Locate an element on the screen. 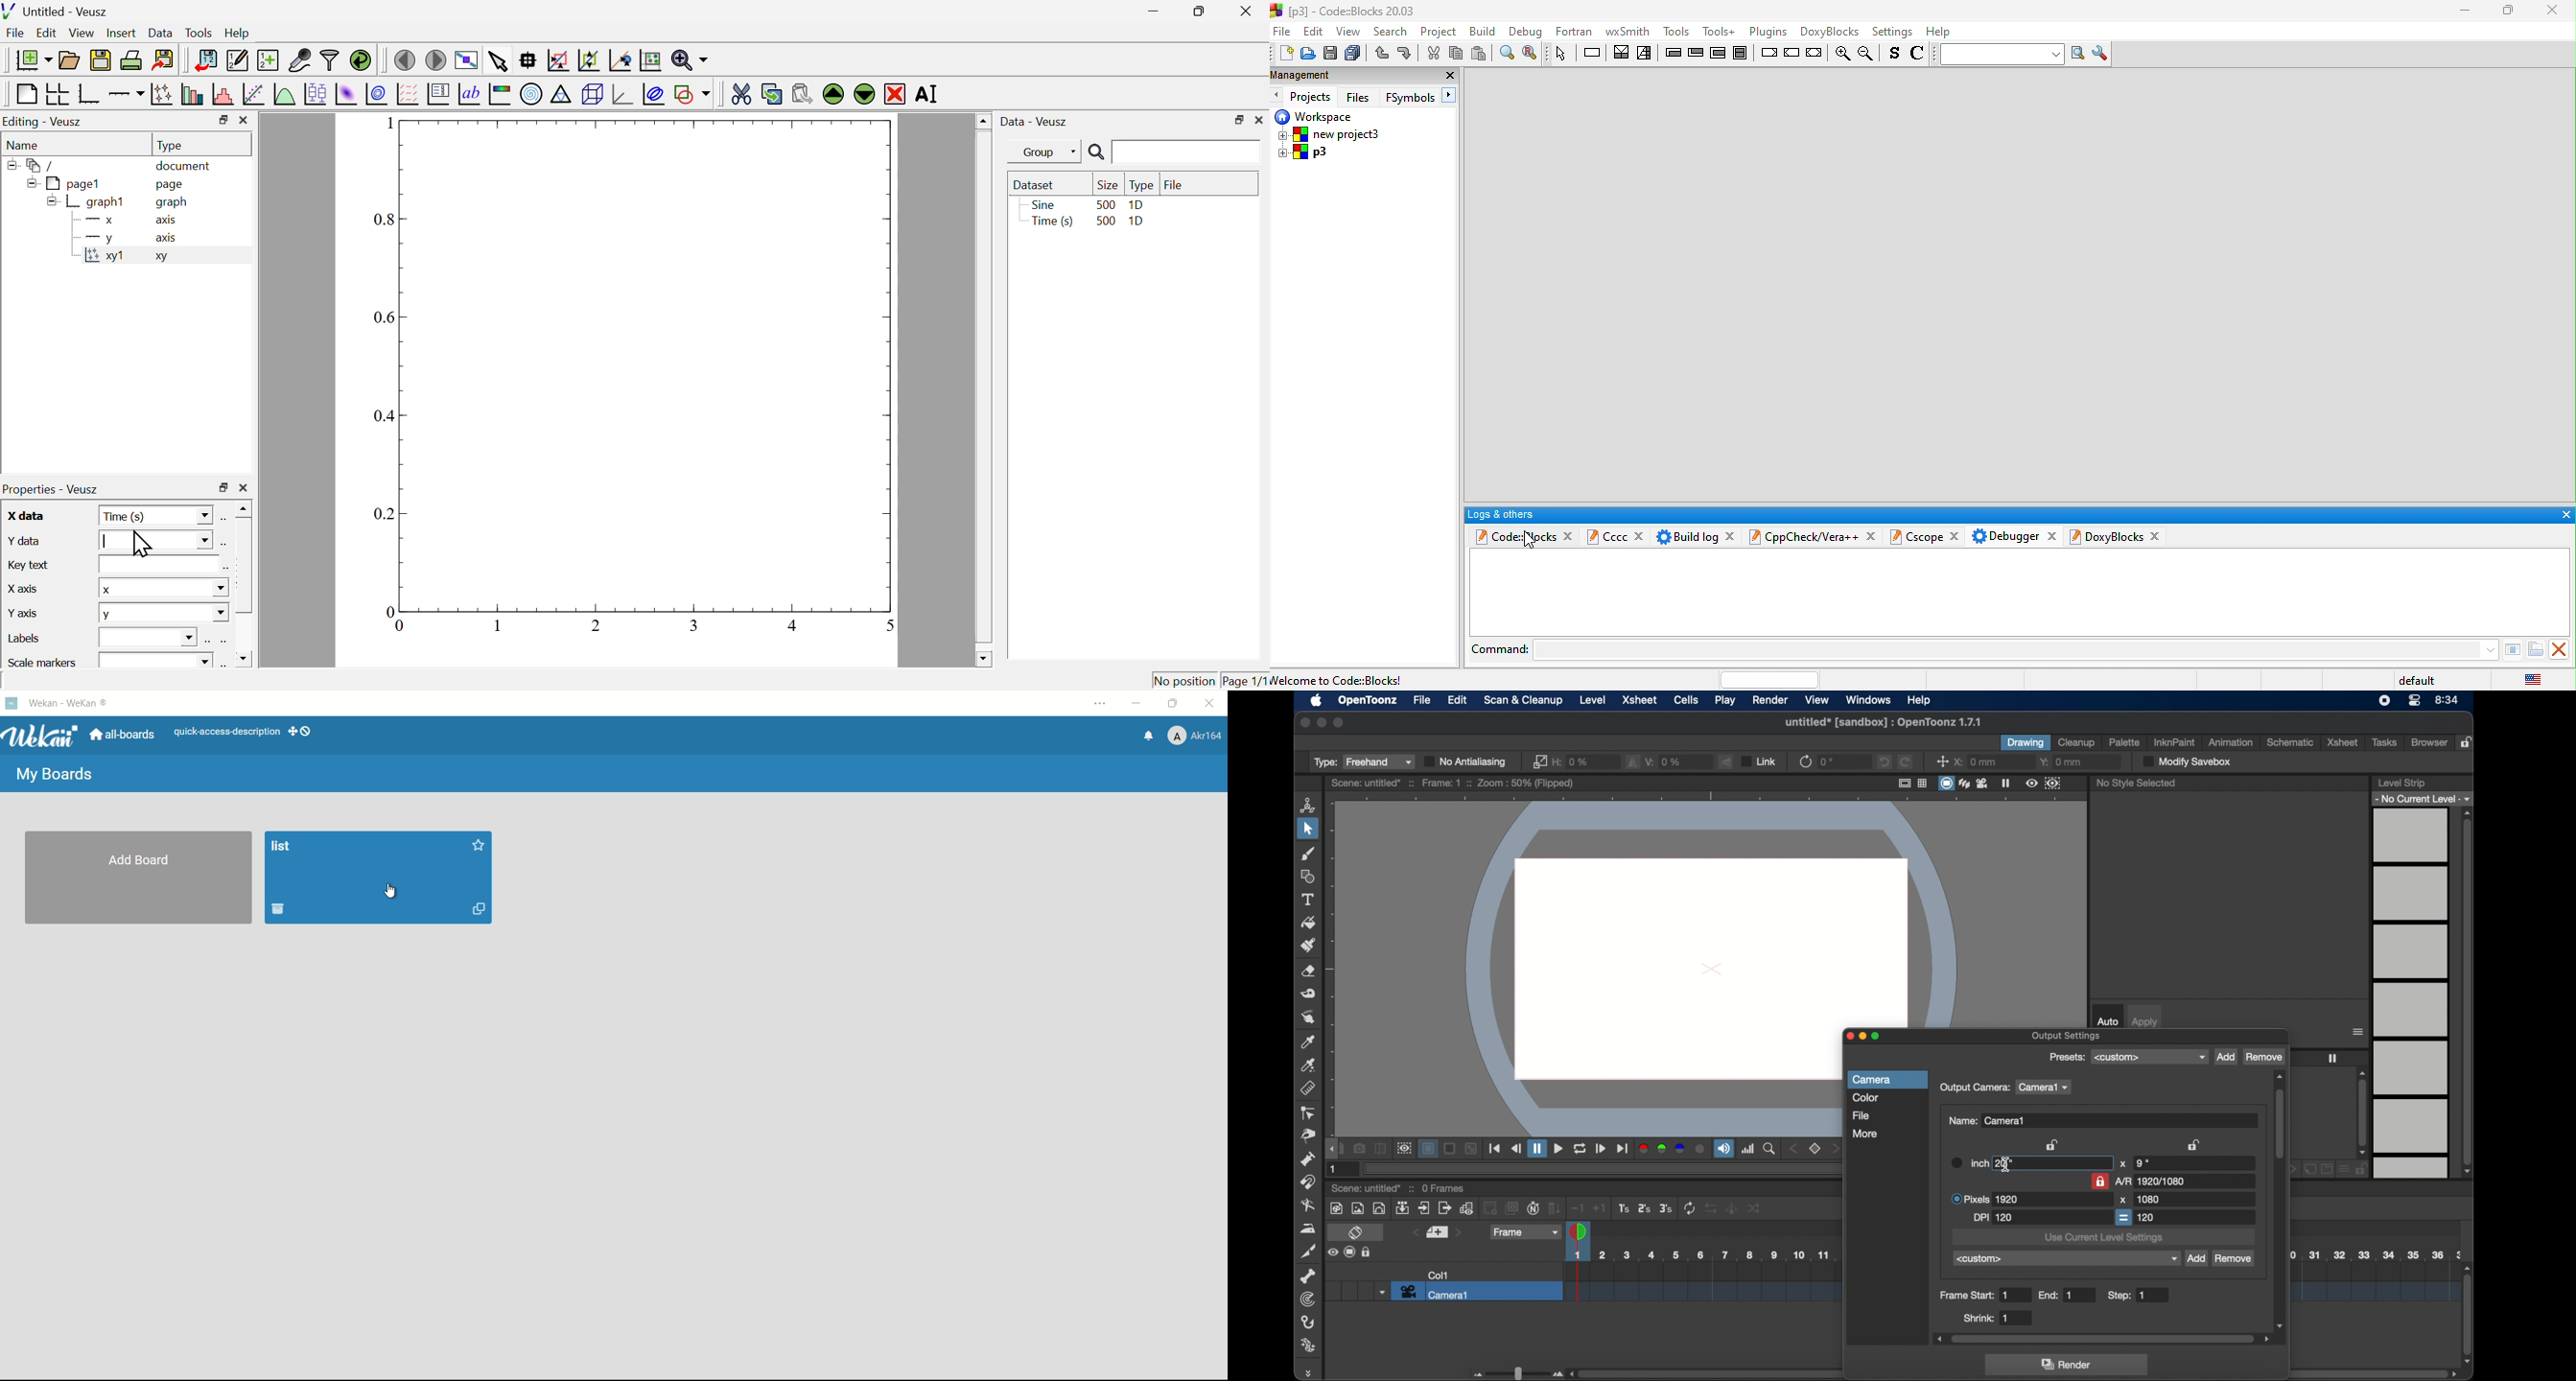 This screenshot has width=2576, height=1400. import data into veusz is located at coordinates (204, 61).